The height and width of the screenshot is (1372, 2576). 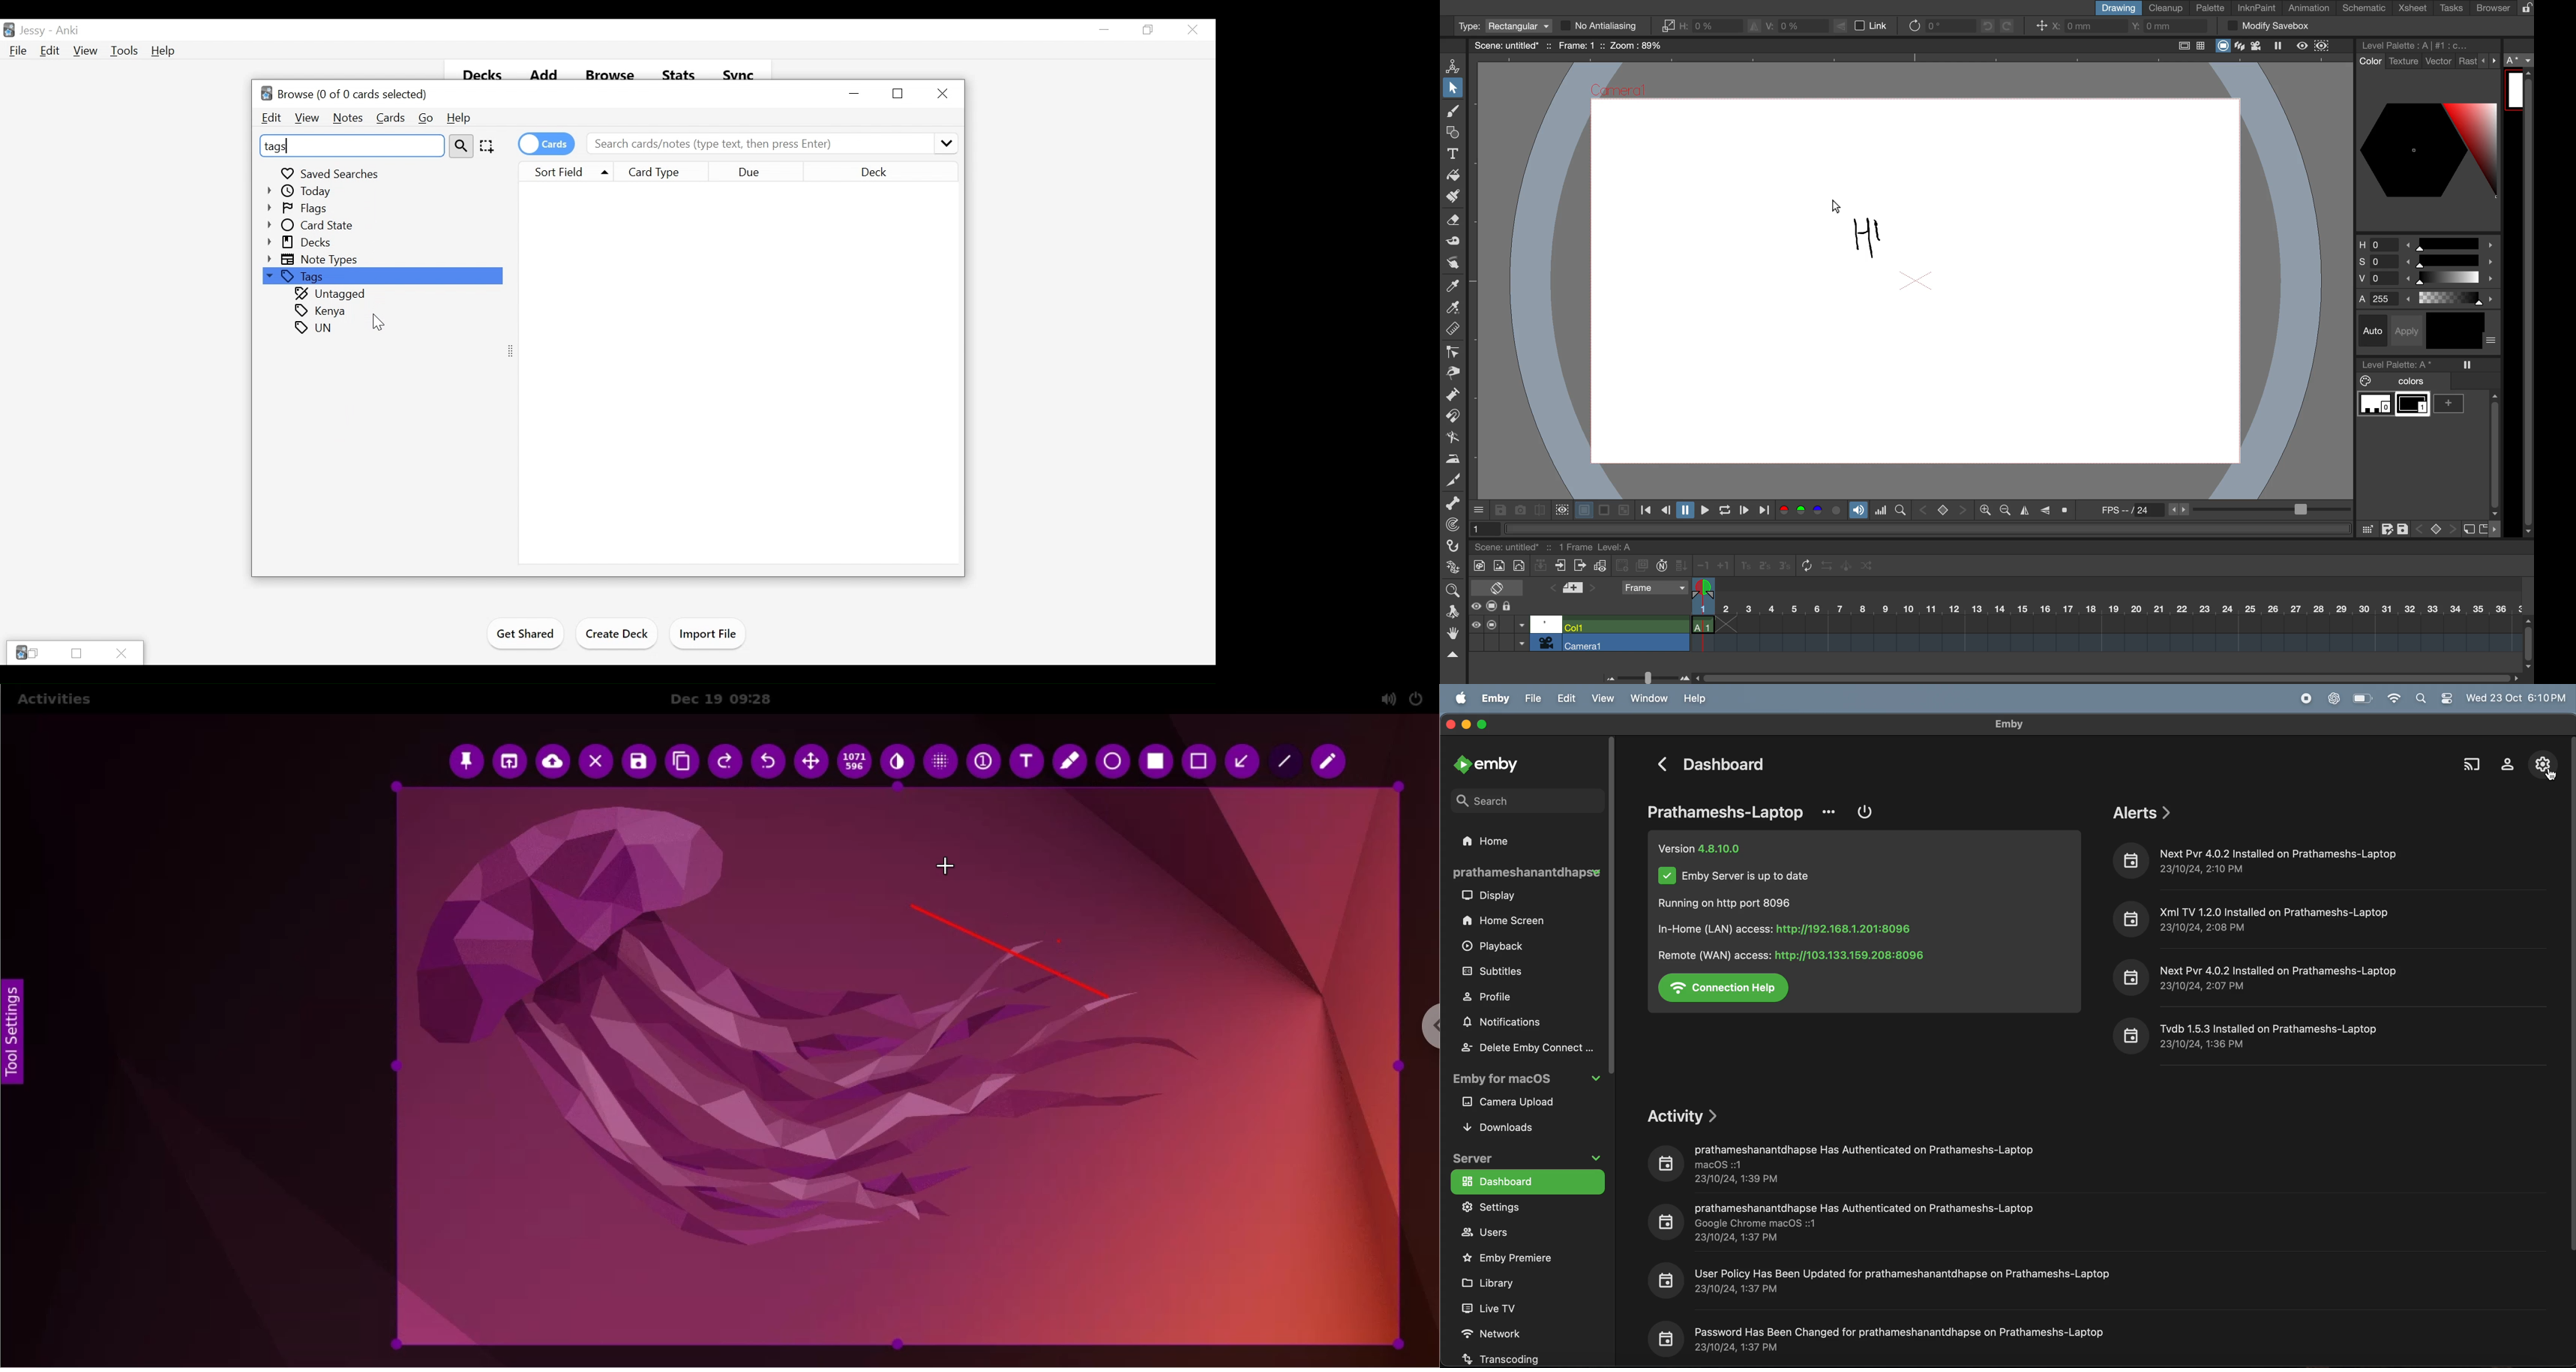 I want to click on Edit, so click(x=272, y=118).